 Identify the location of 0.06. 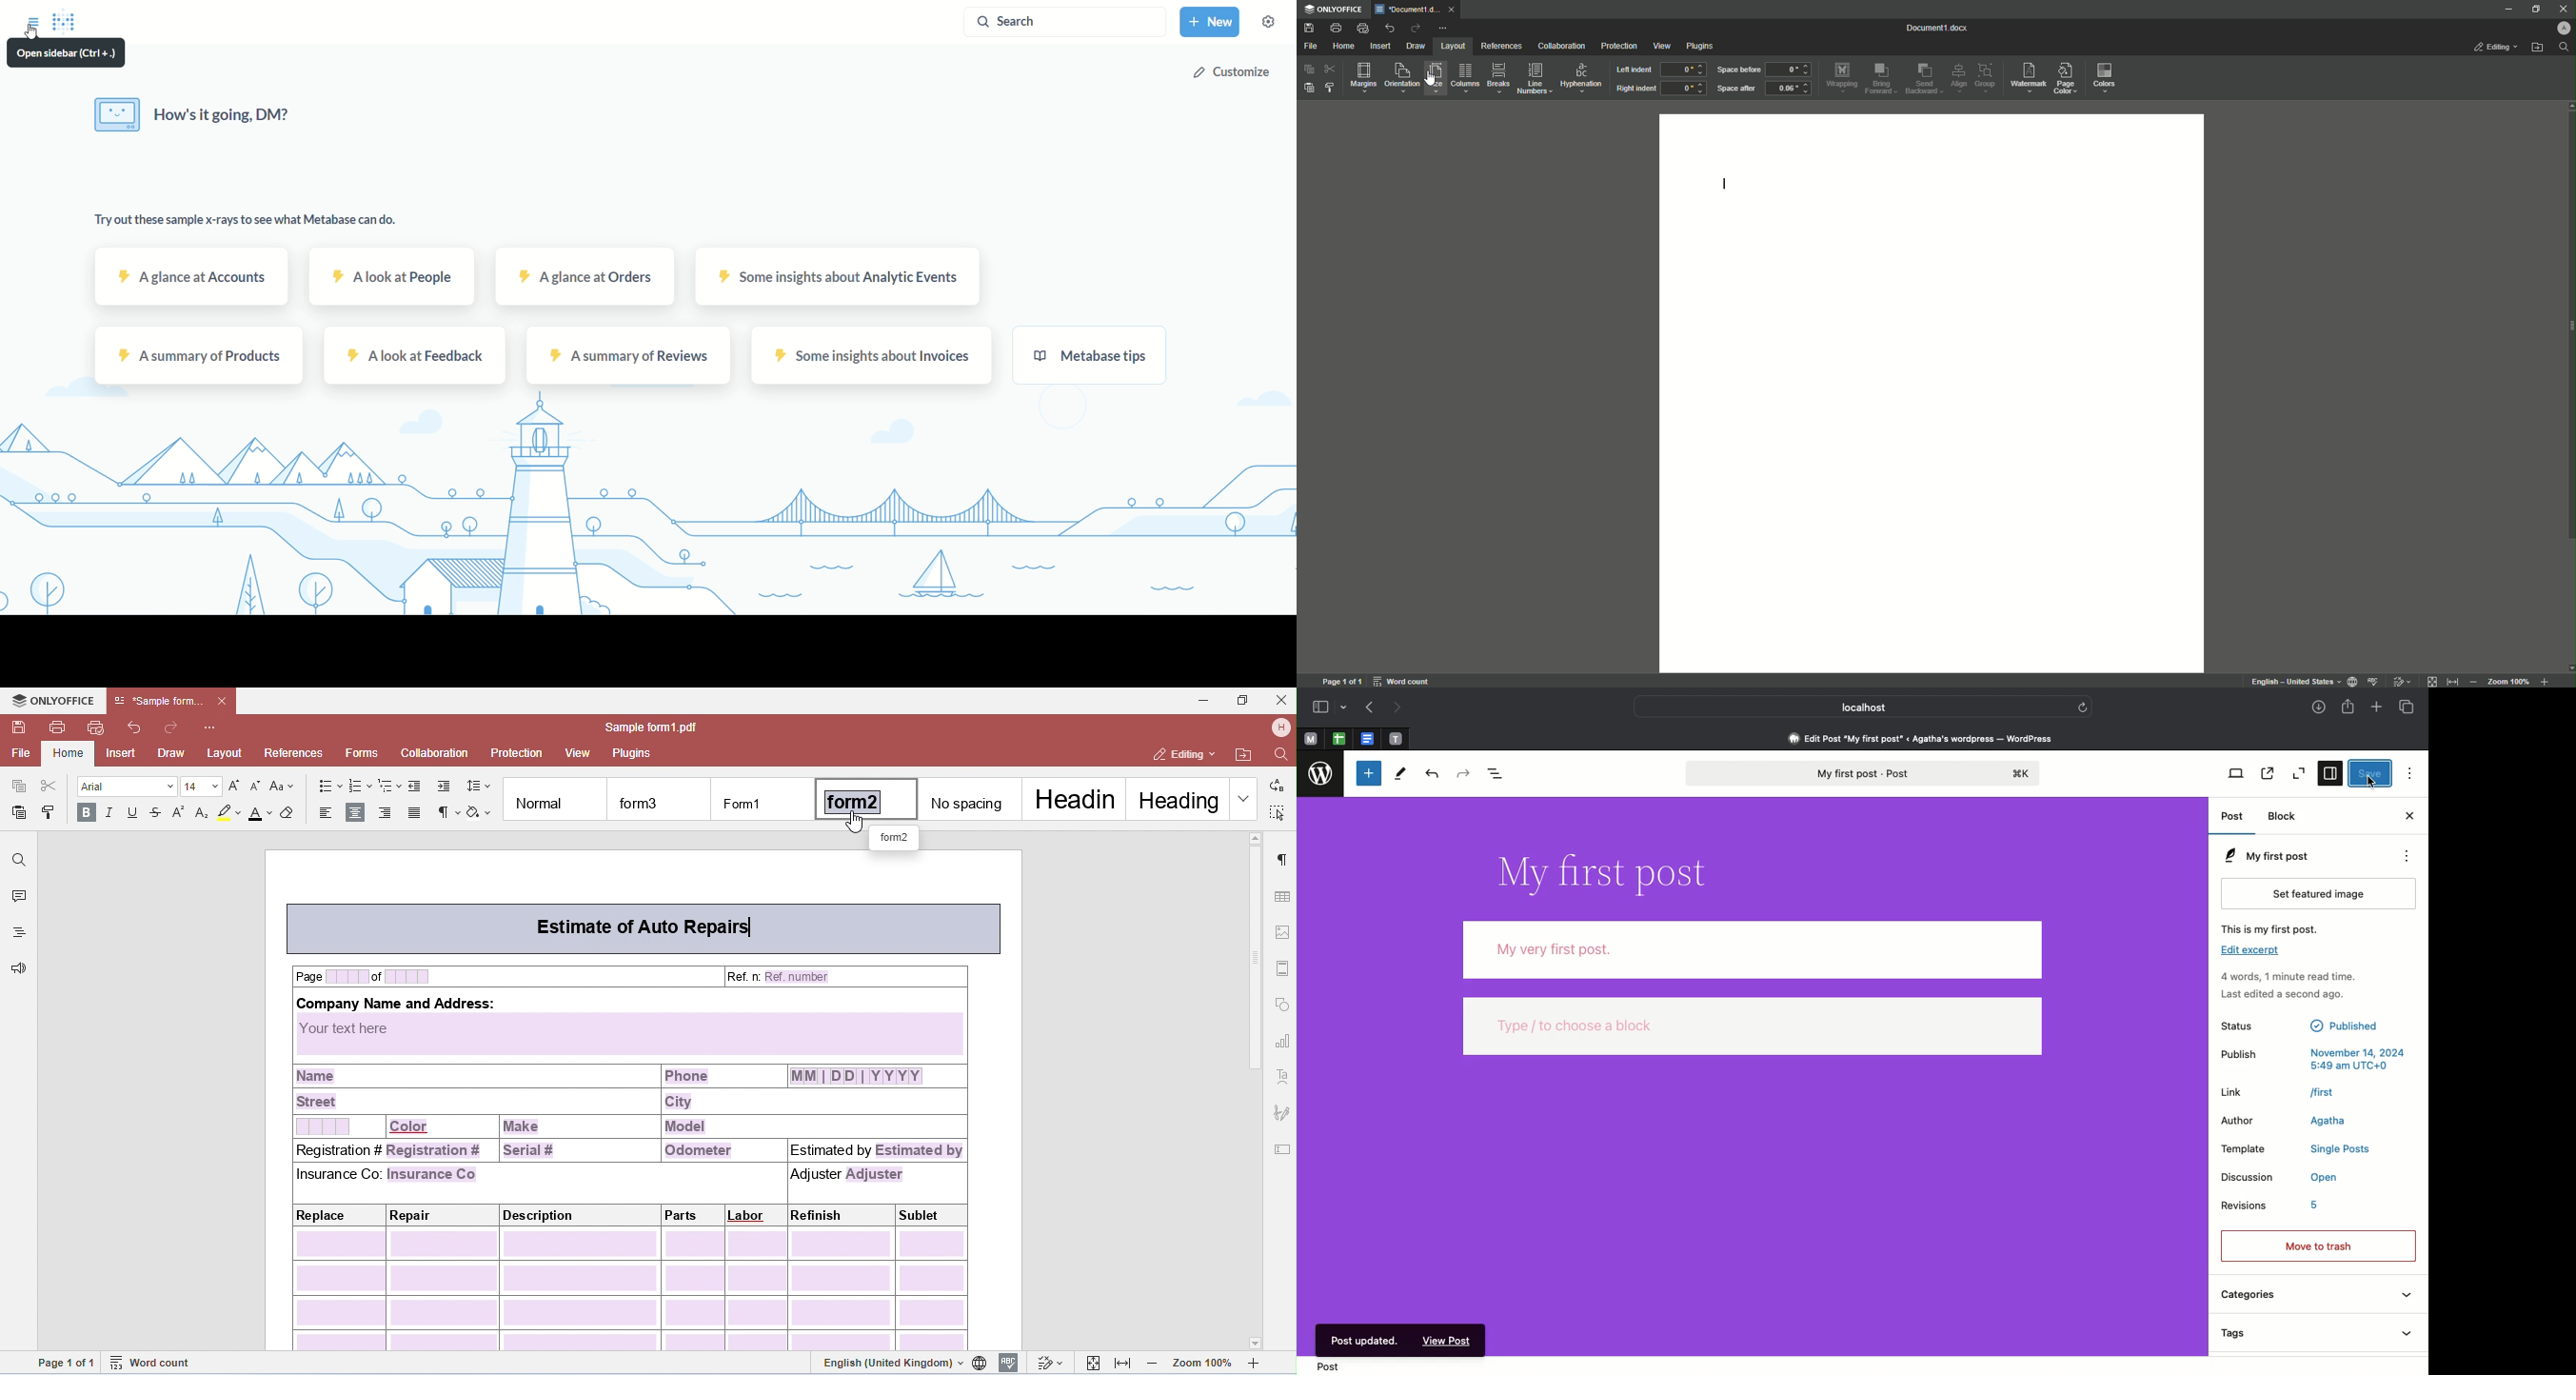
(1790, 89).